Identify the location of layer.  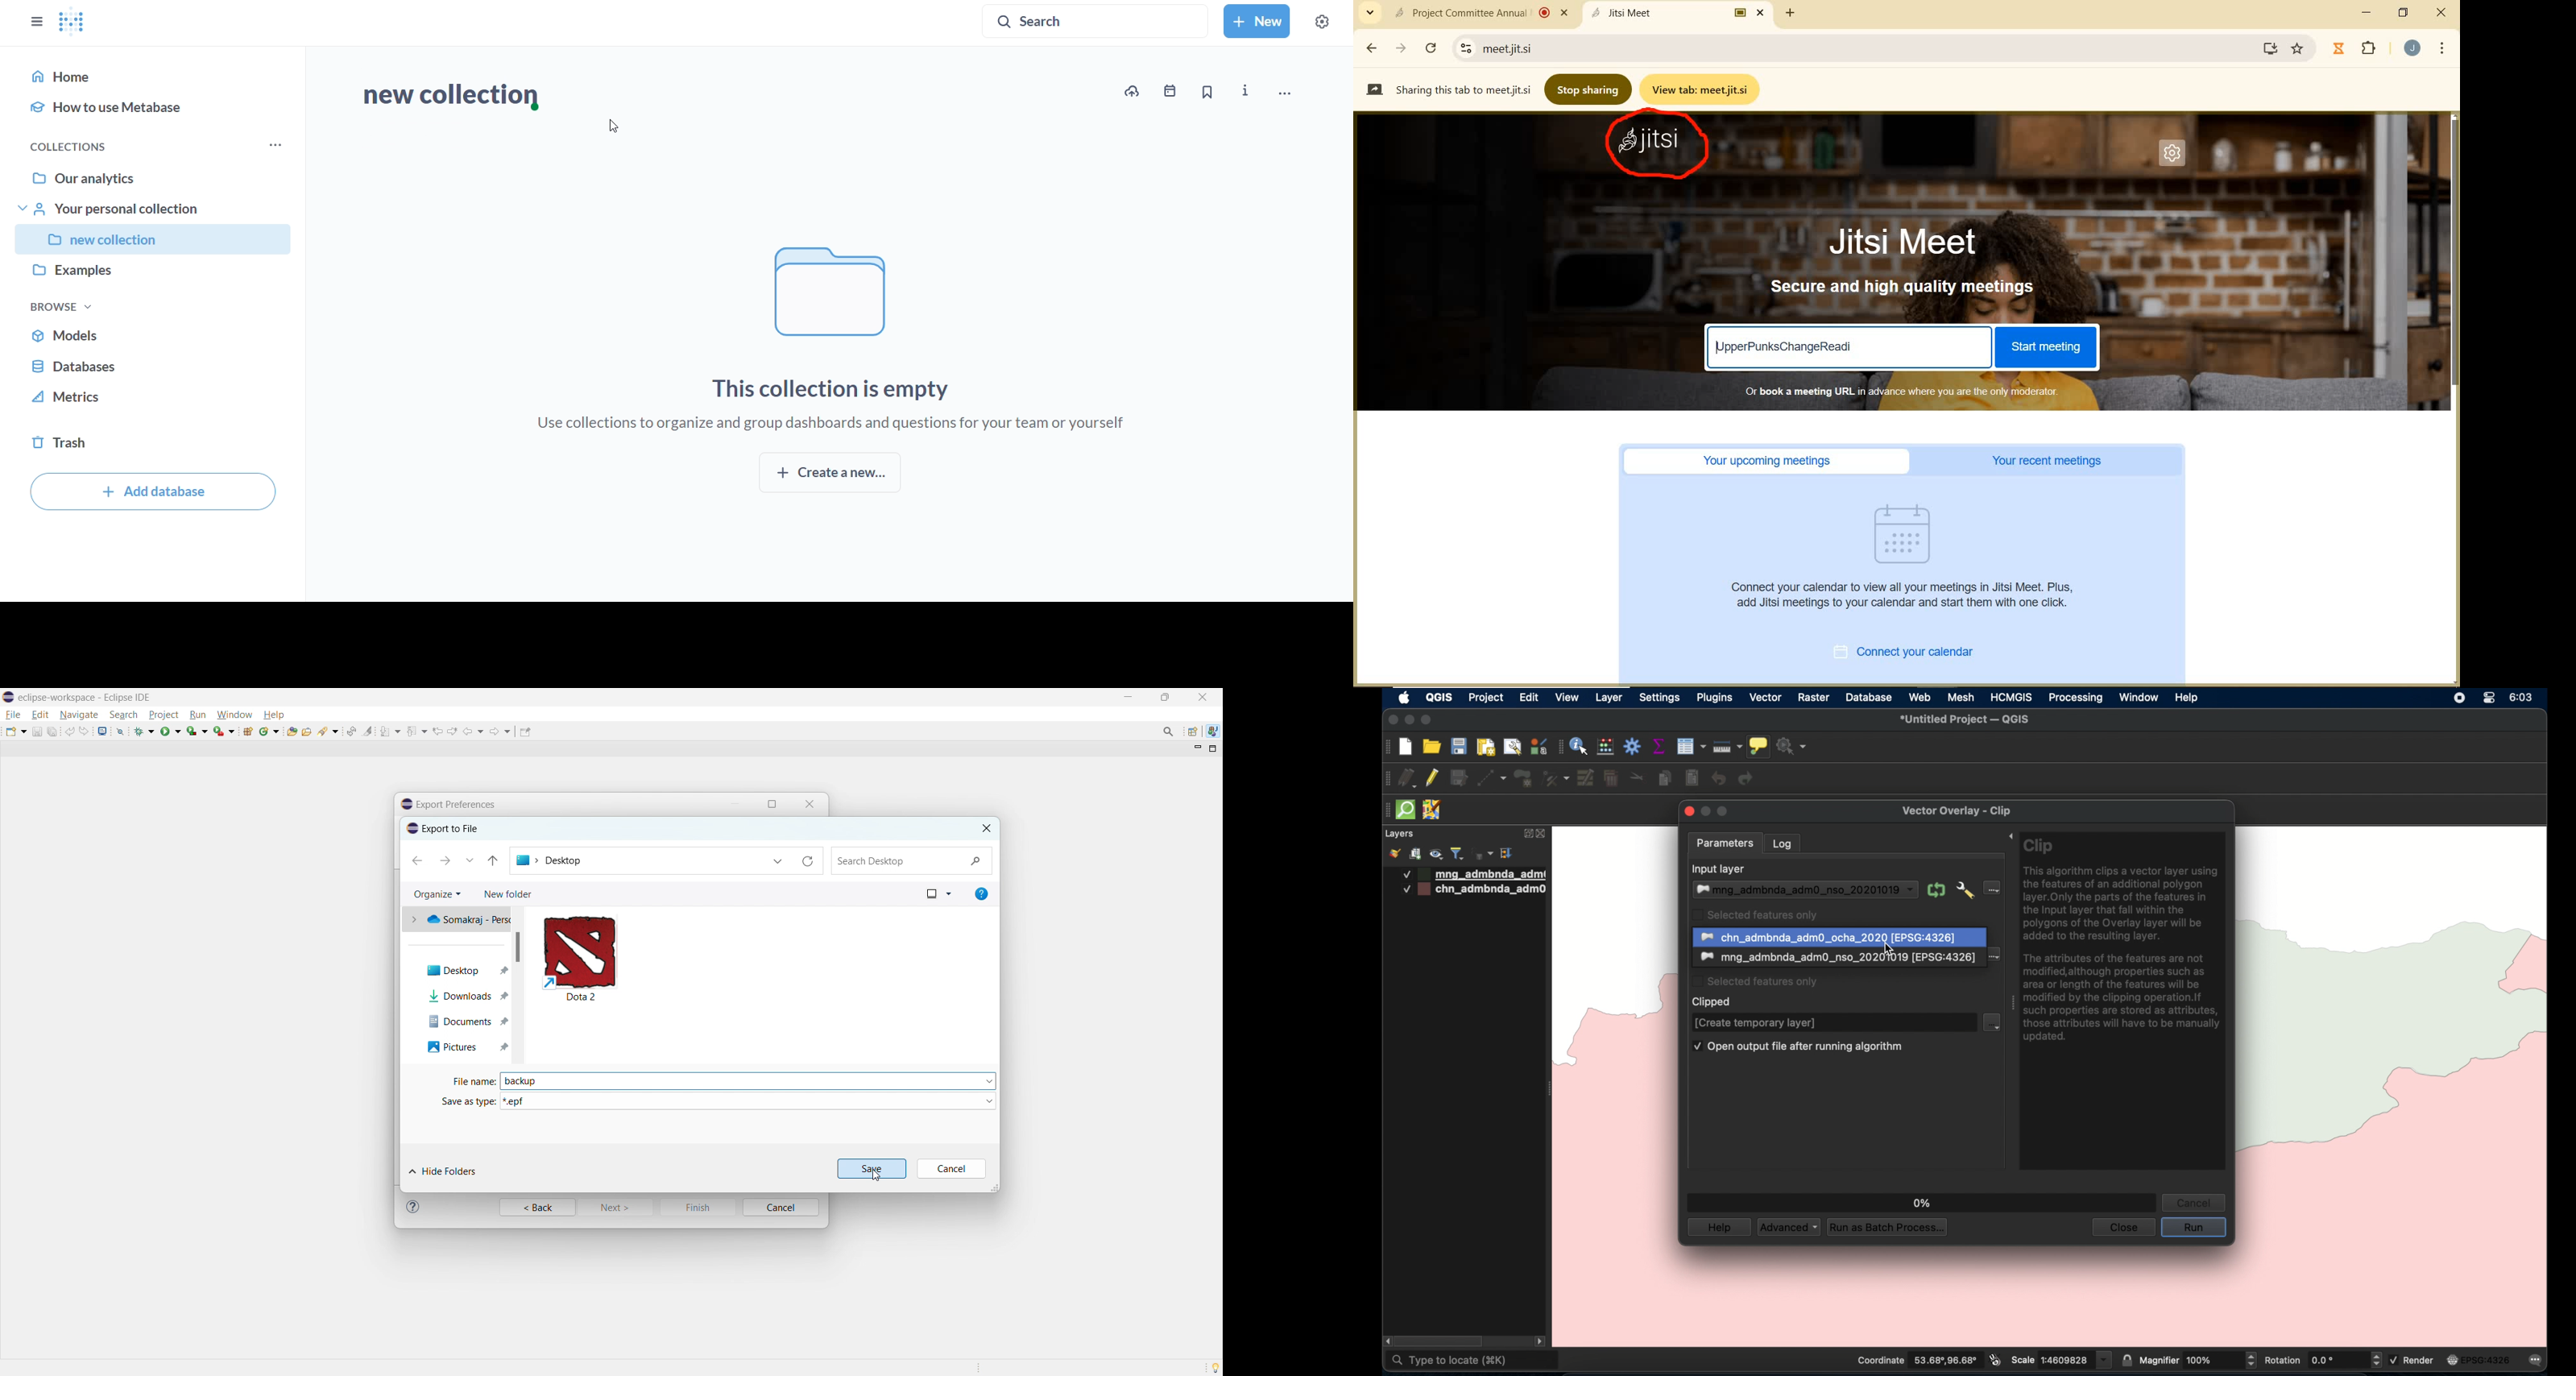
(1609, 699).